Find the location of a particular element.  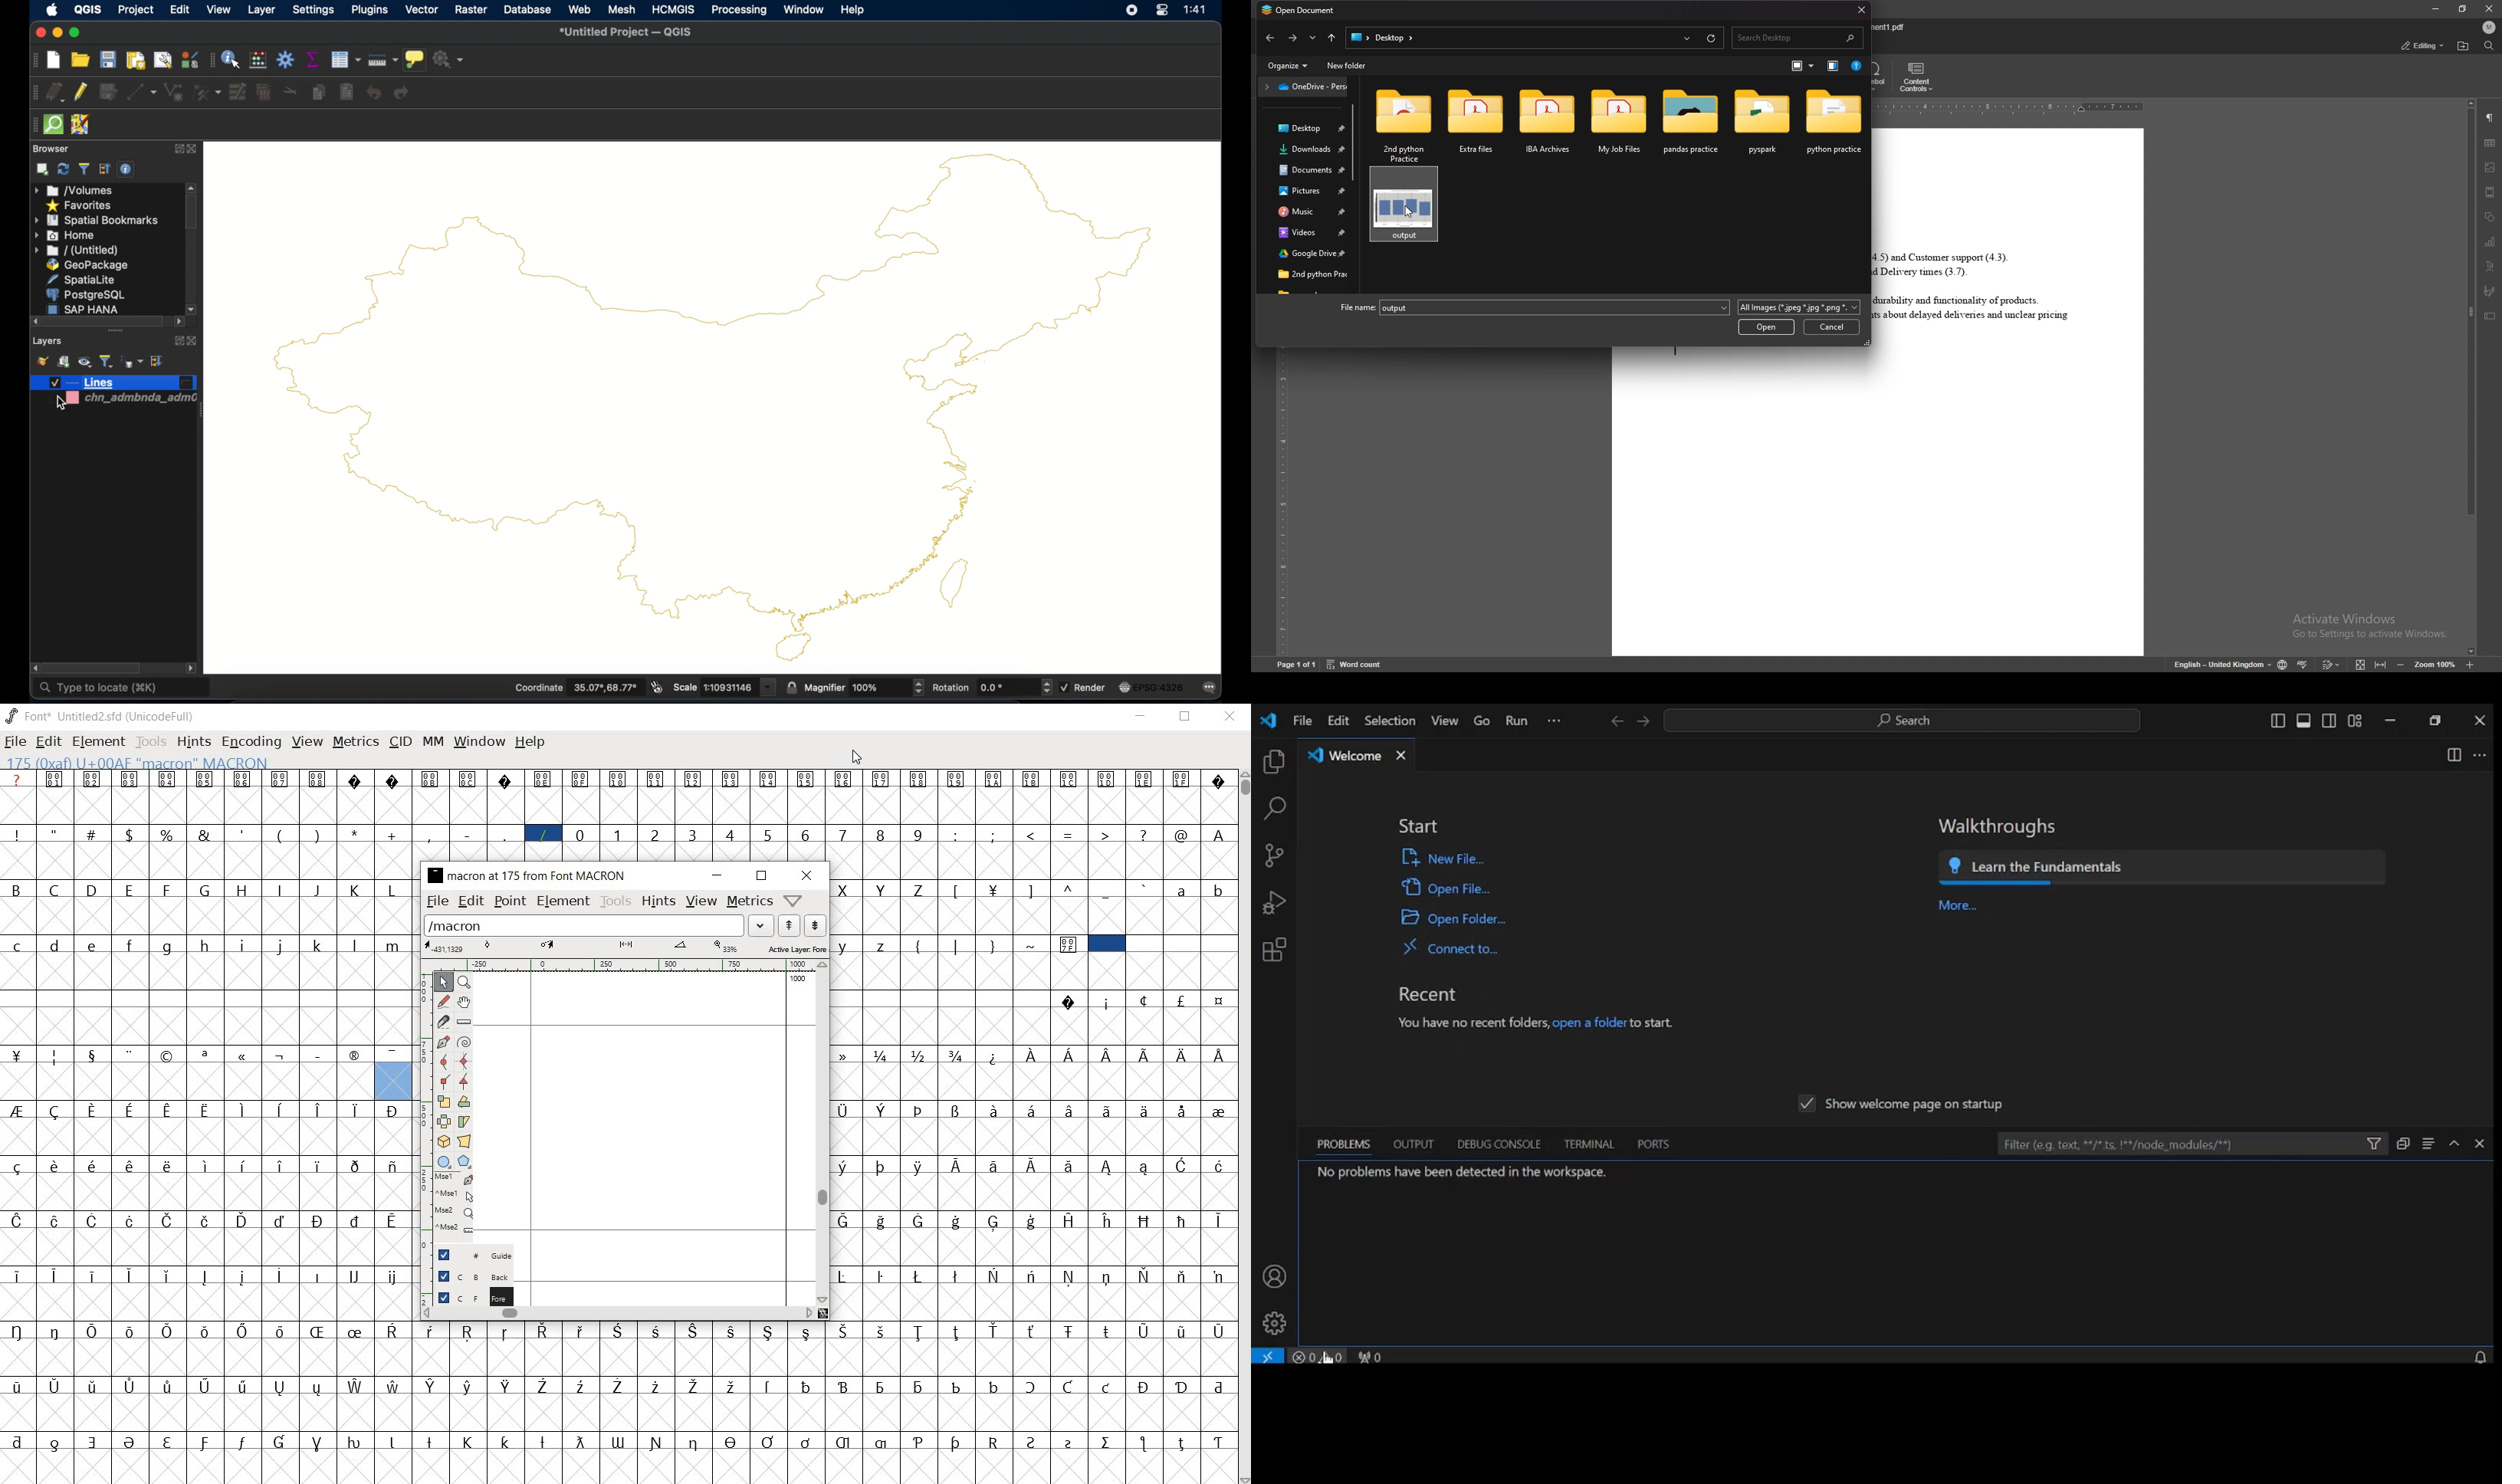

Symbol is located at coordinates (56, 1112).